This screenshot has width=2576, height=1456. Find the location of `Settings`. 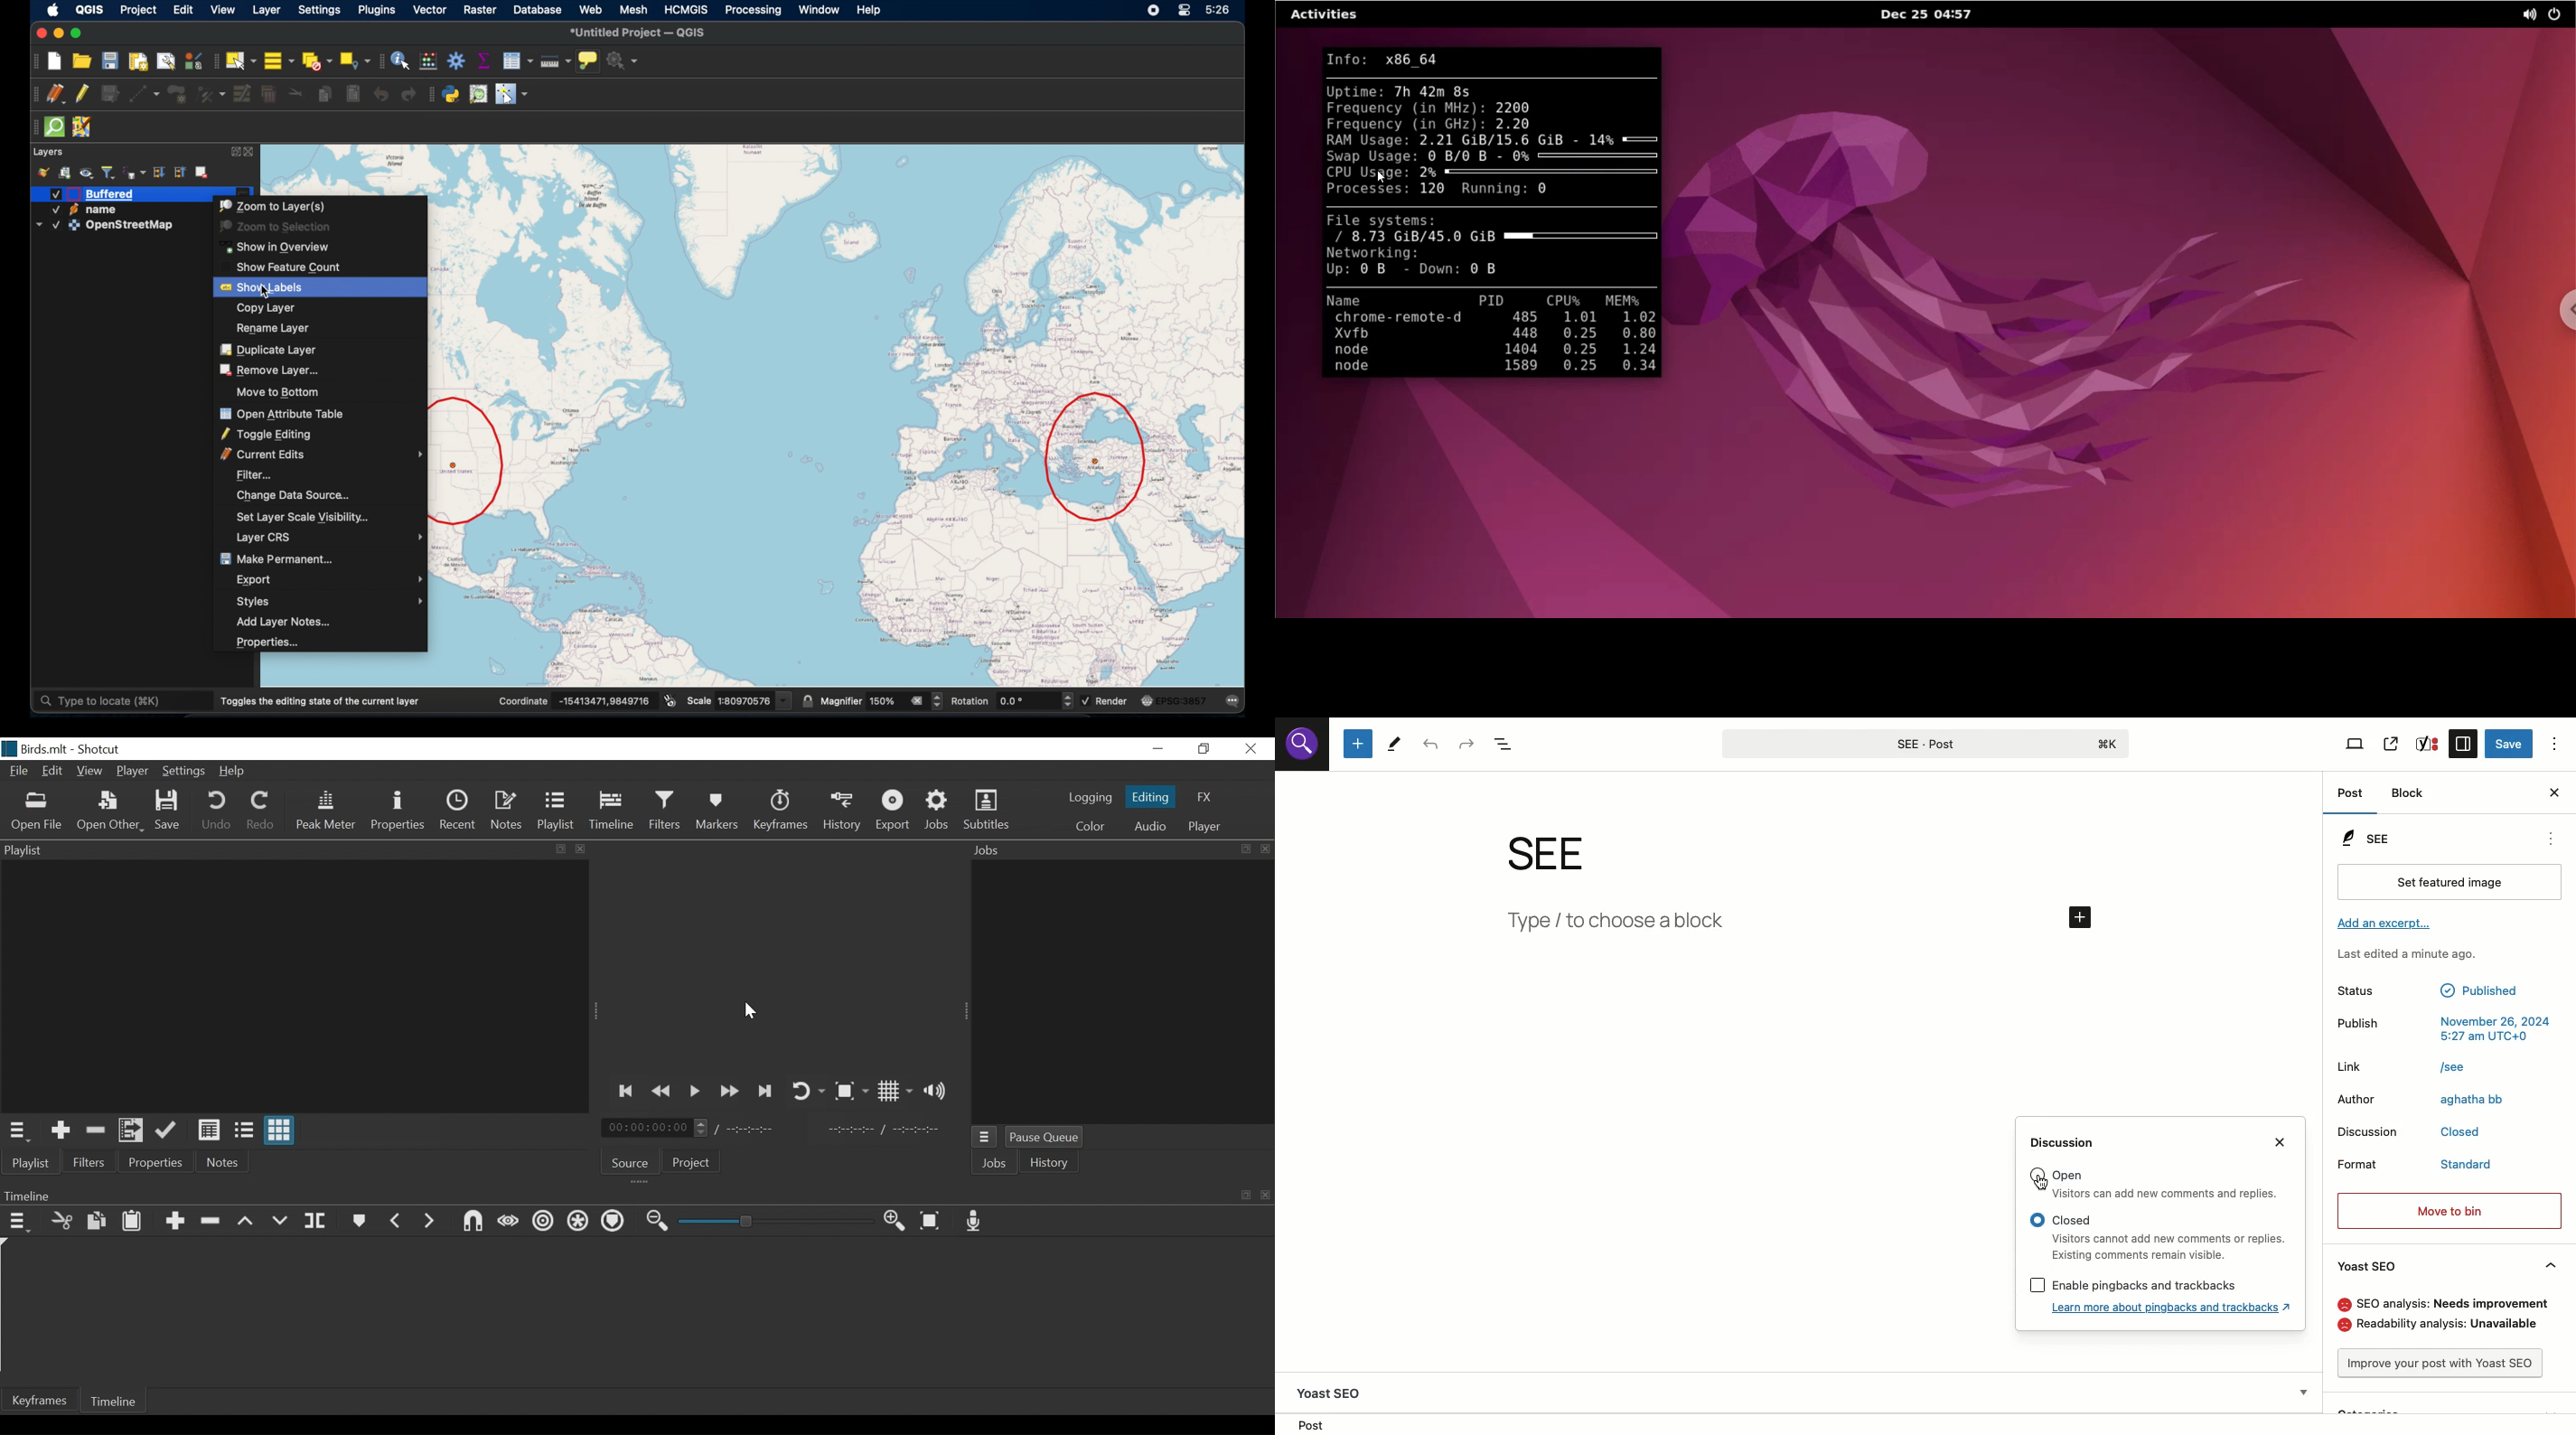

Settings is located at coordinates (182, 773).